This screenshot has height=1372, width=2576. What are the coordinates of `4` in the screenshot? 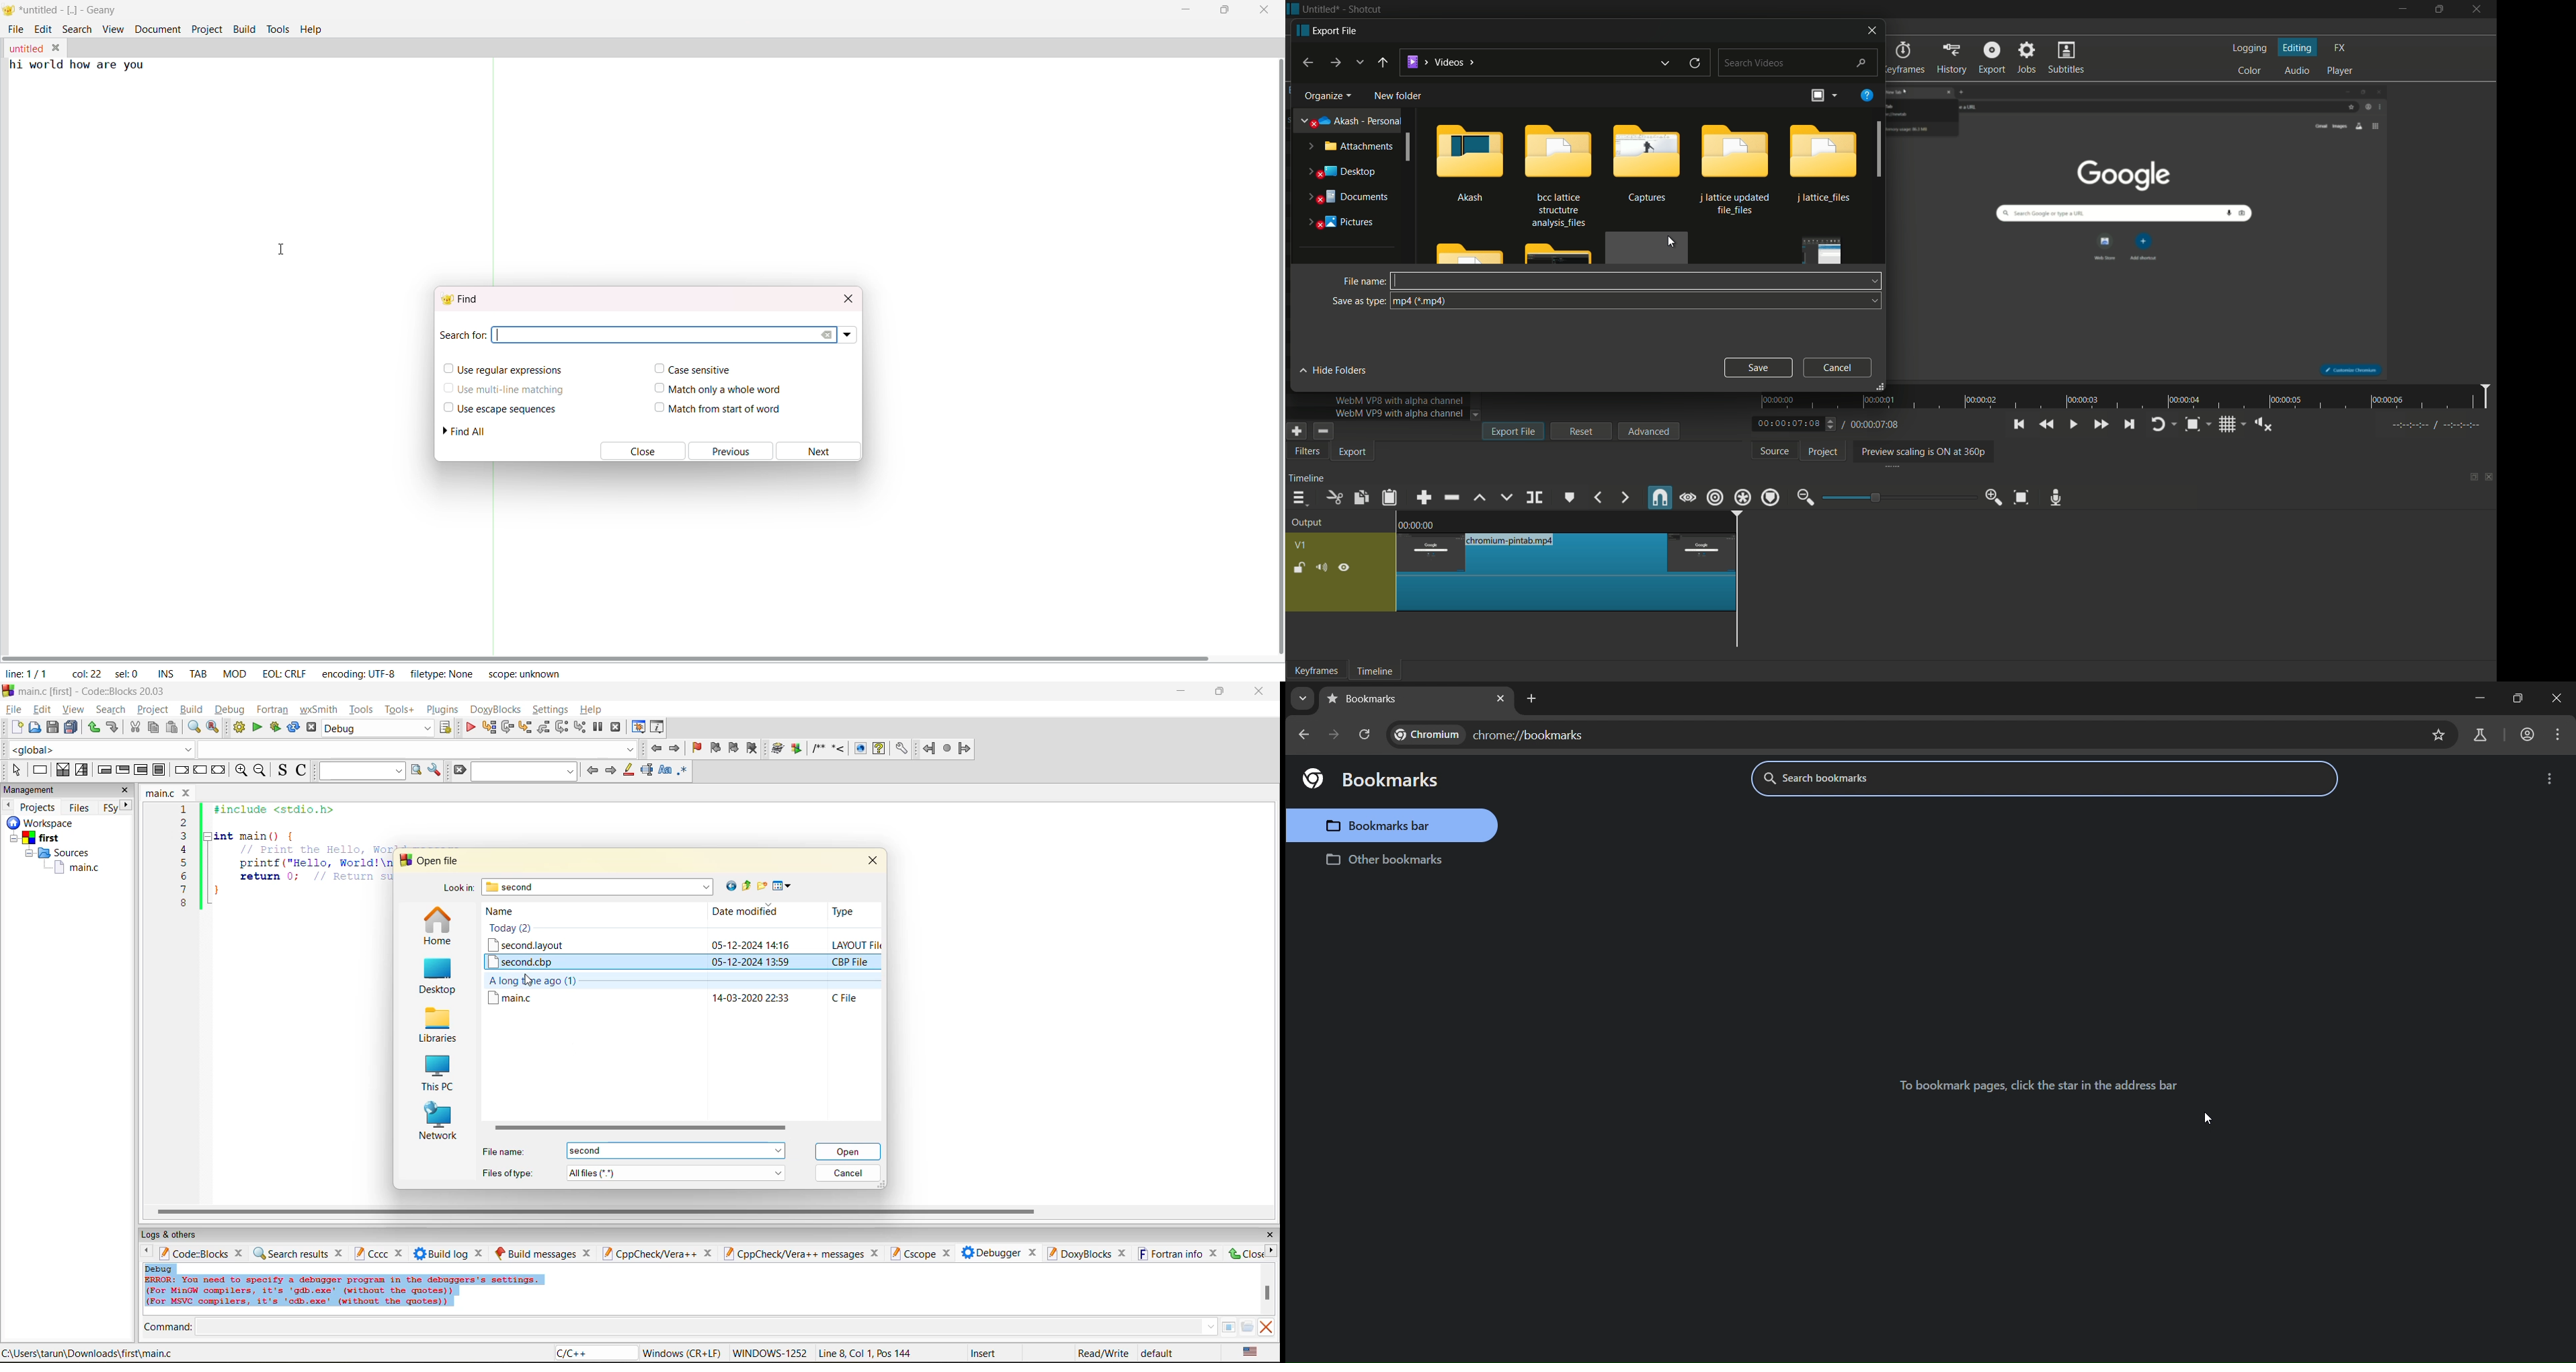 It's located at (184, 850).